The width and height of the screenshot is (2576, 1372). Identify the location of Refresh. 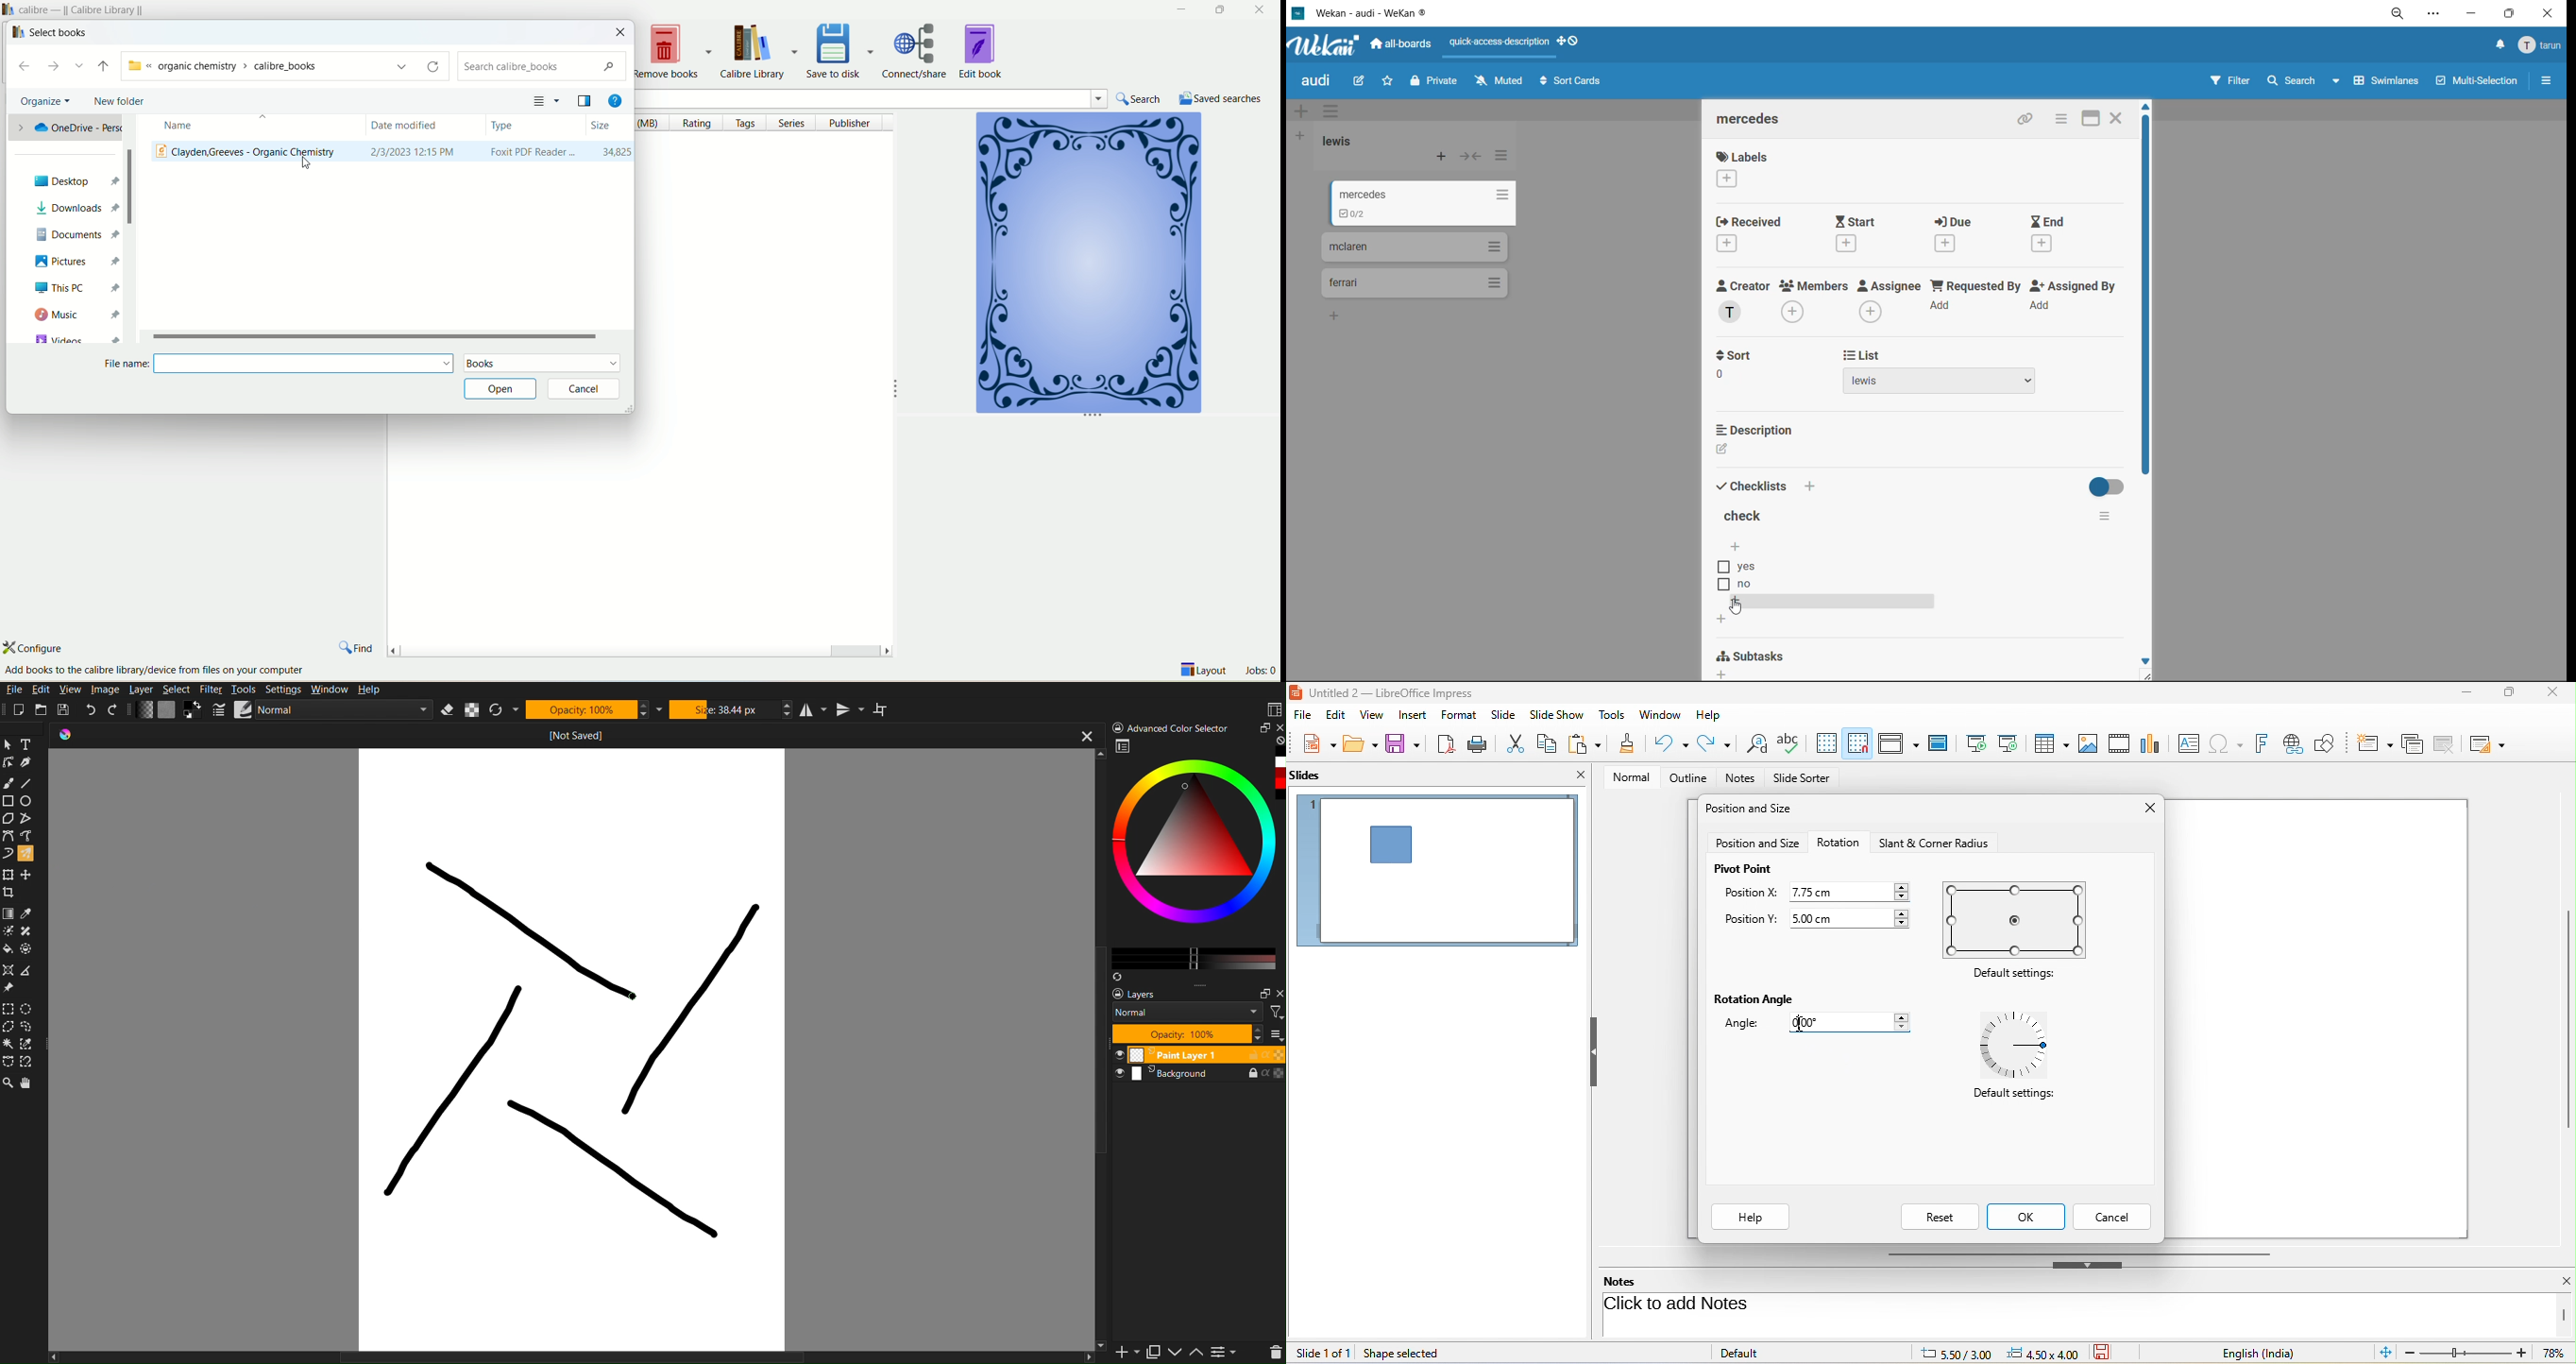
(501, 710).